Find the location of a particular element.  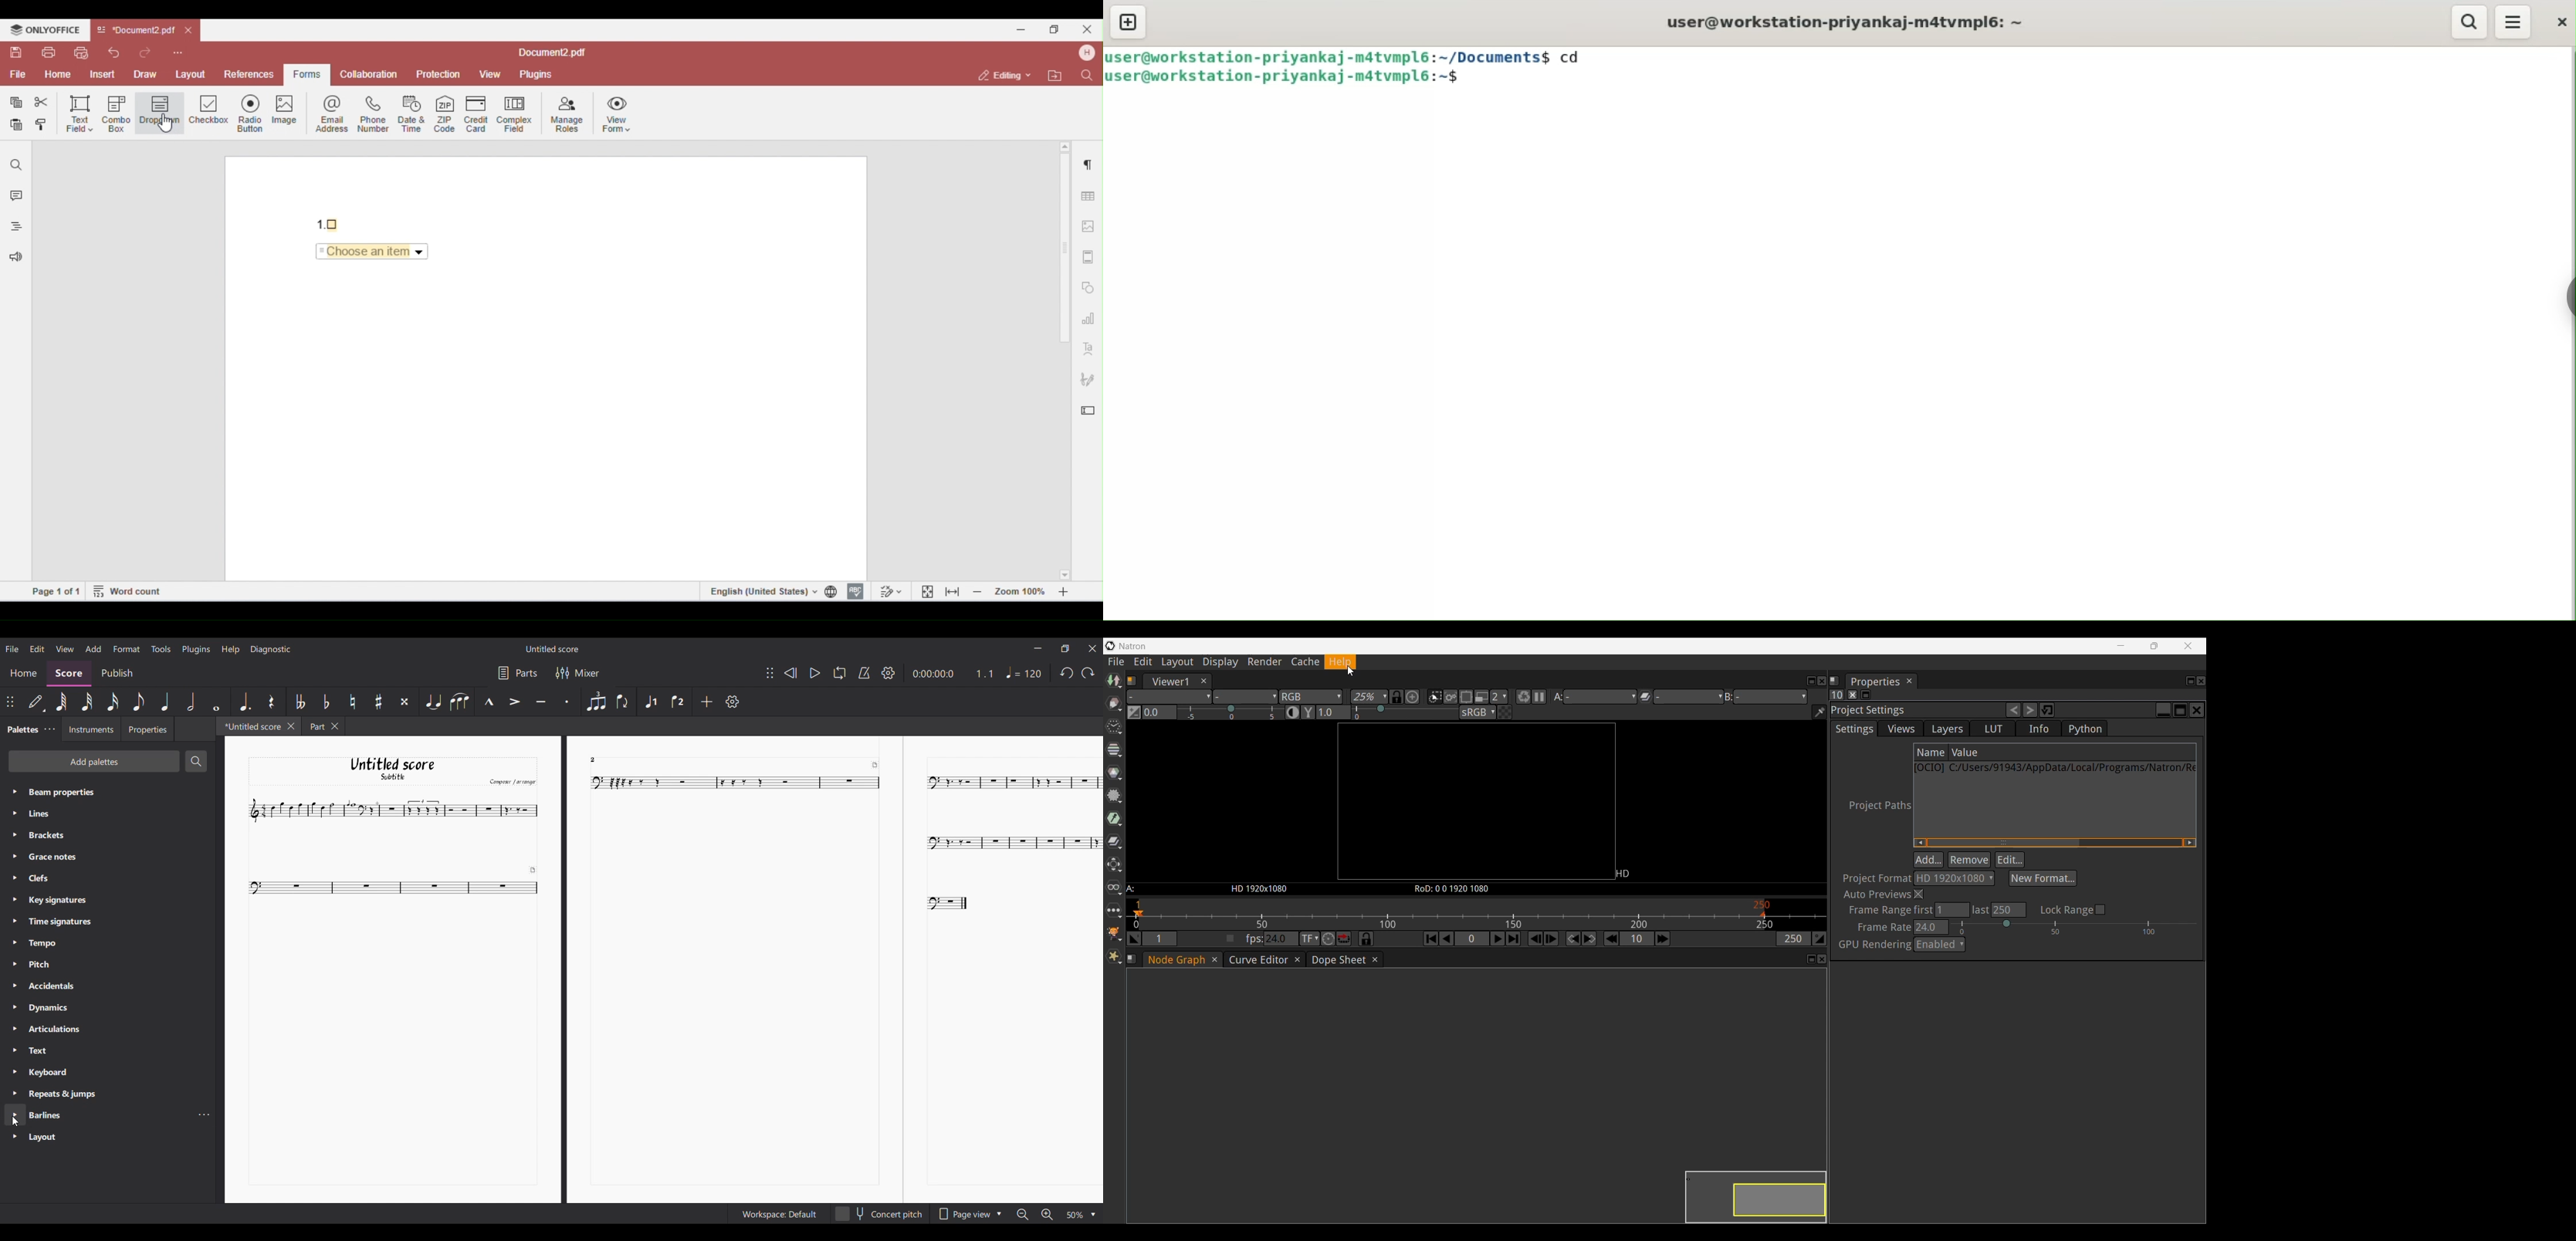

Tie is located at coordinates (433, 702).